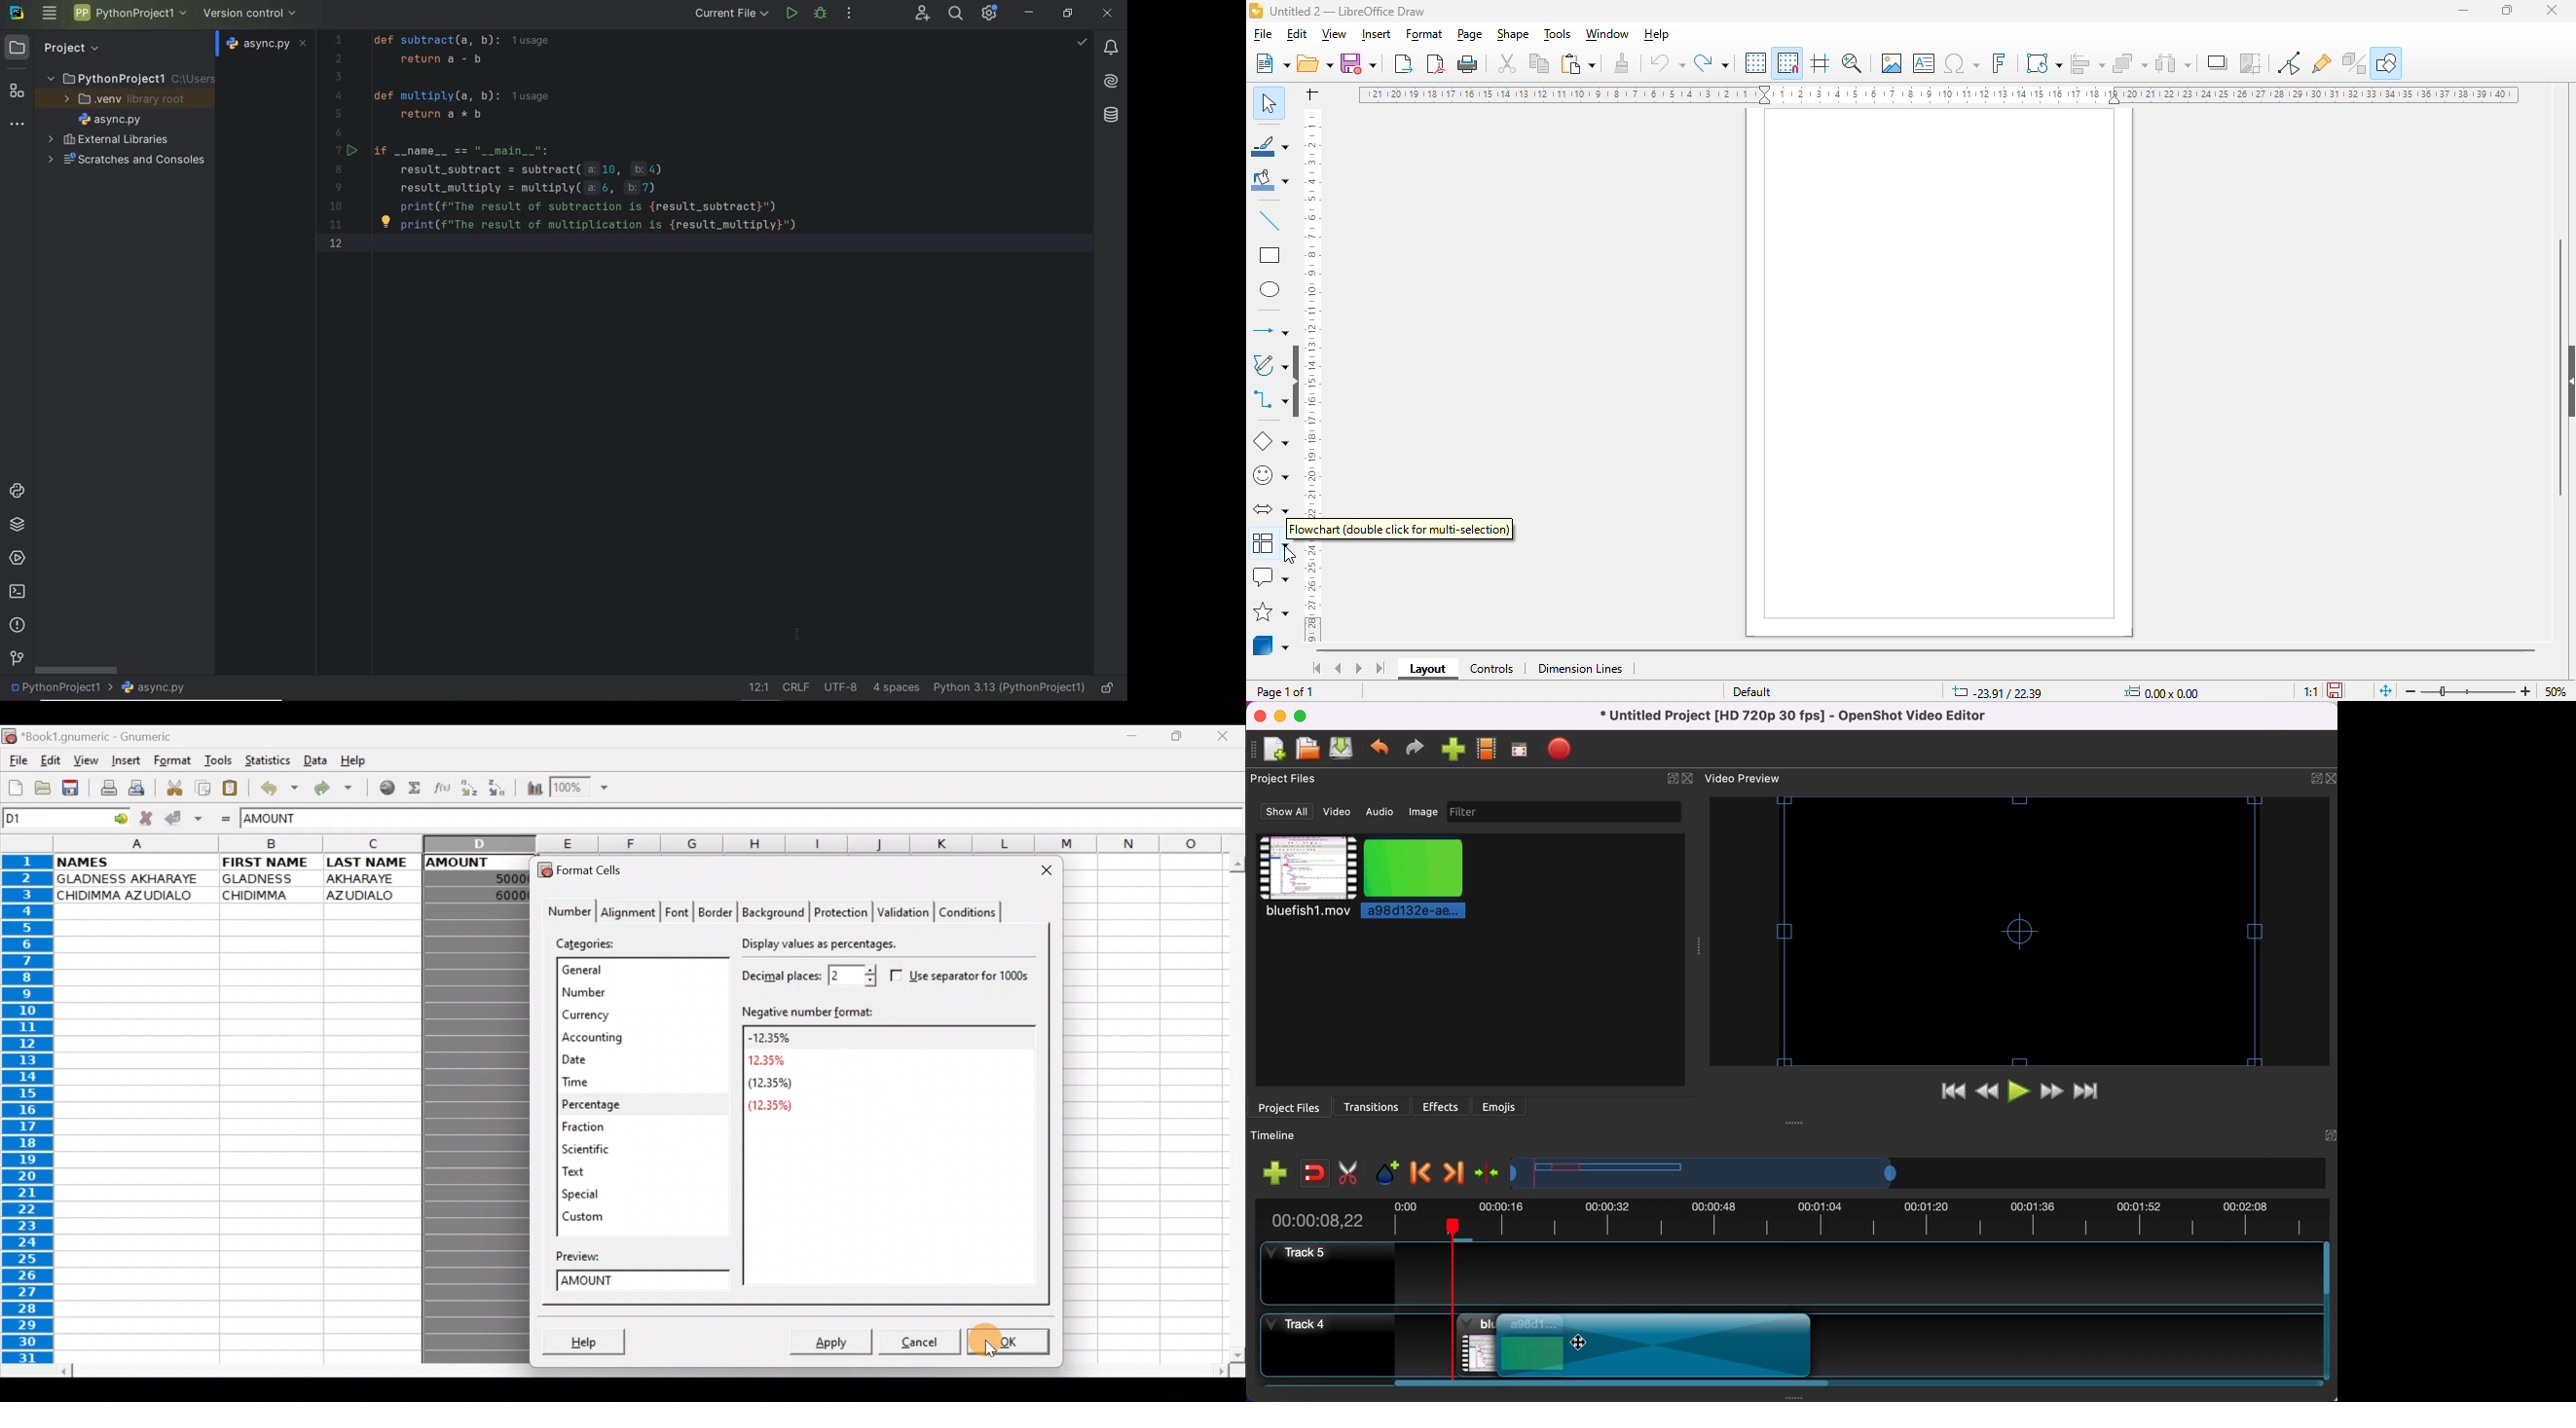 Image resolution: width=2576 pixels, height=1428 pixels. I want to click on Scroll bar, so click(638, 1368).